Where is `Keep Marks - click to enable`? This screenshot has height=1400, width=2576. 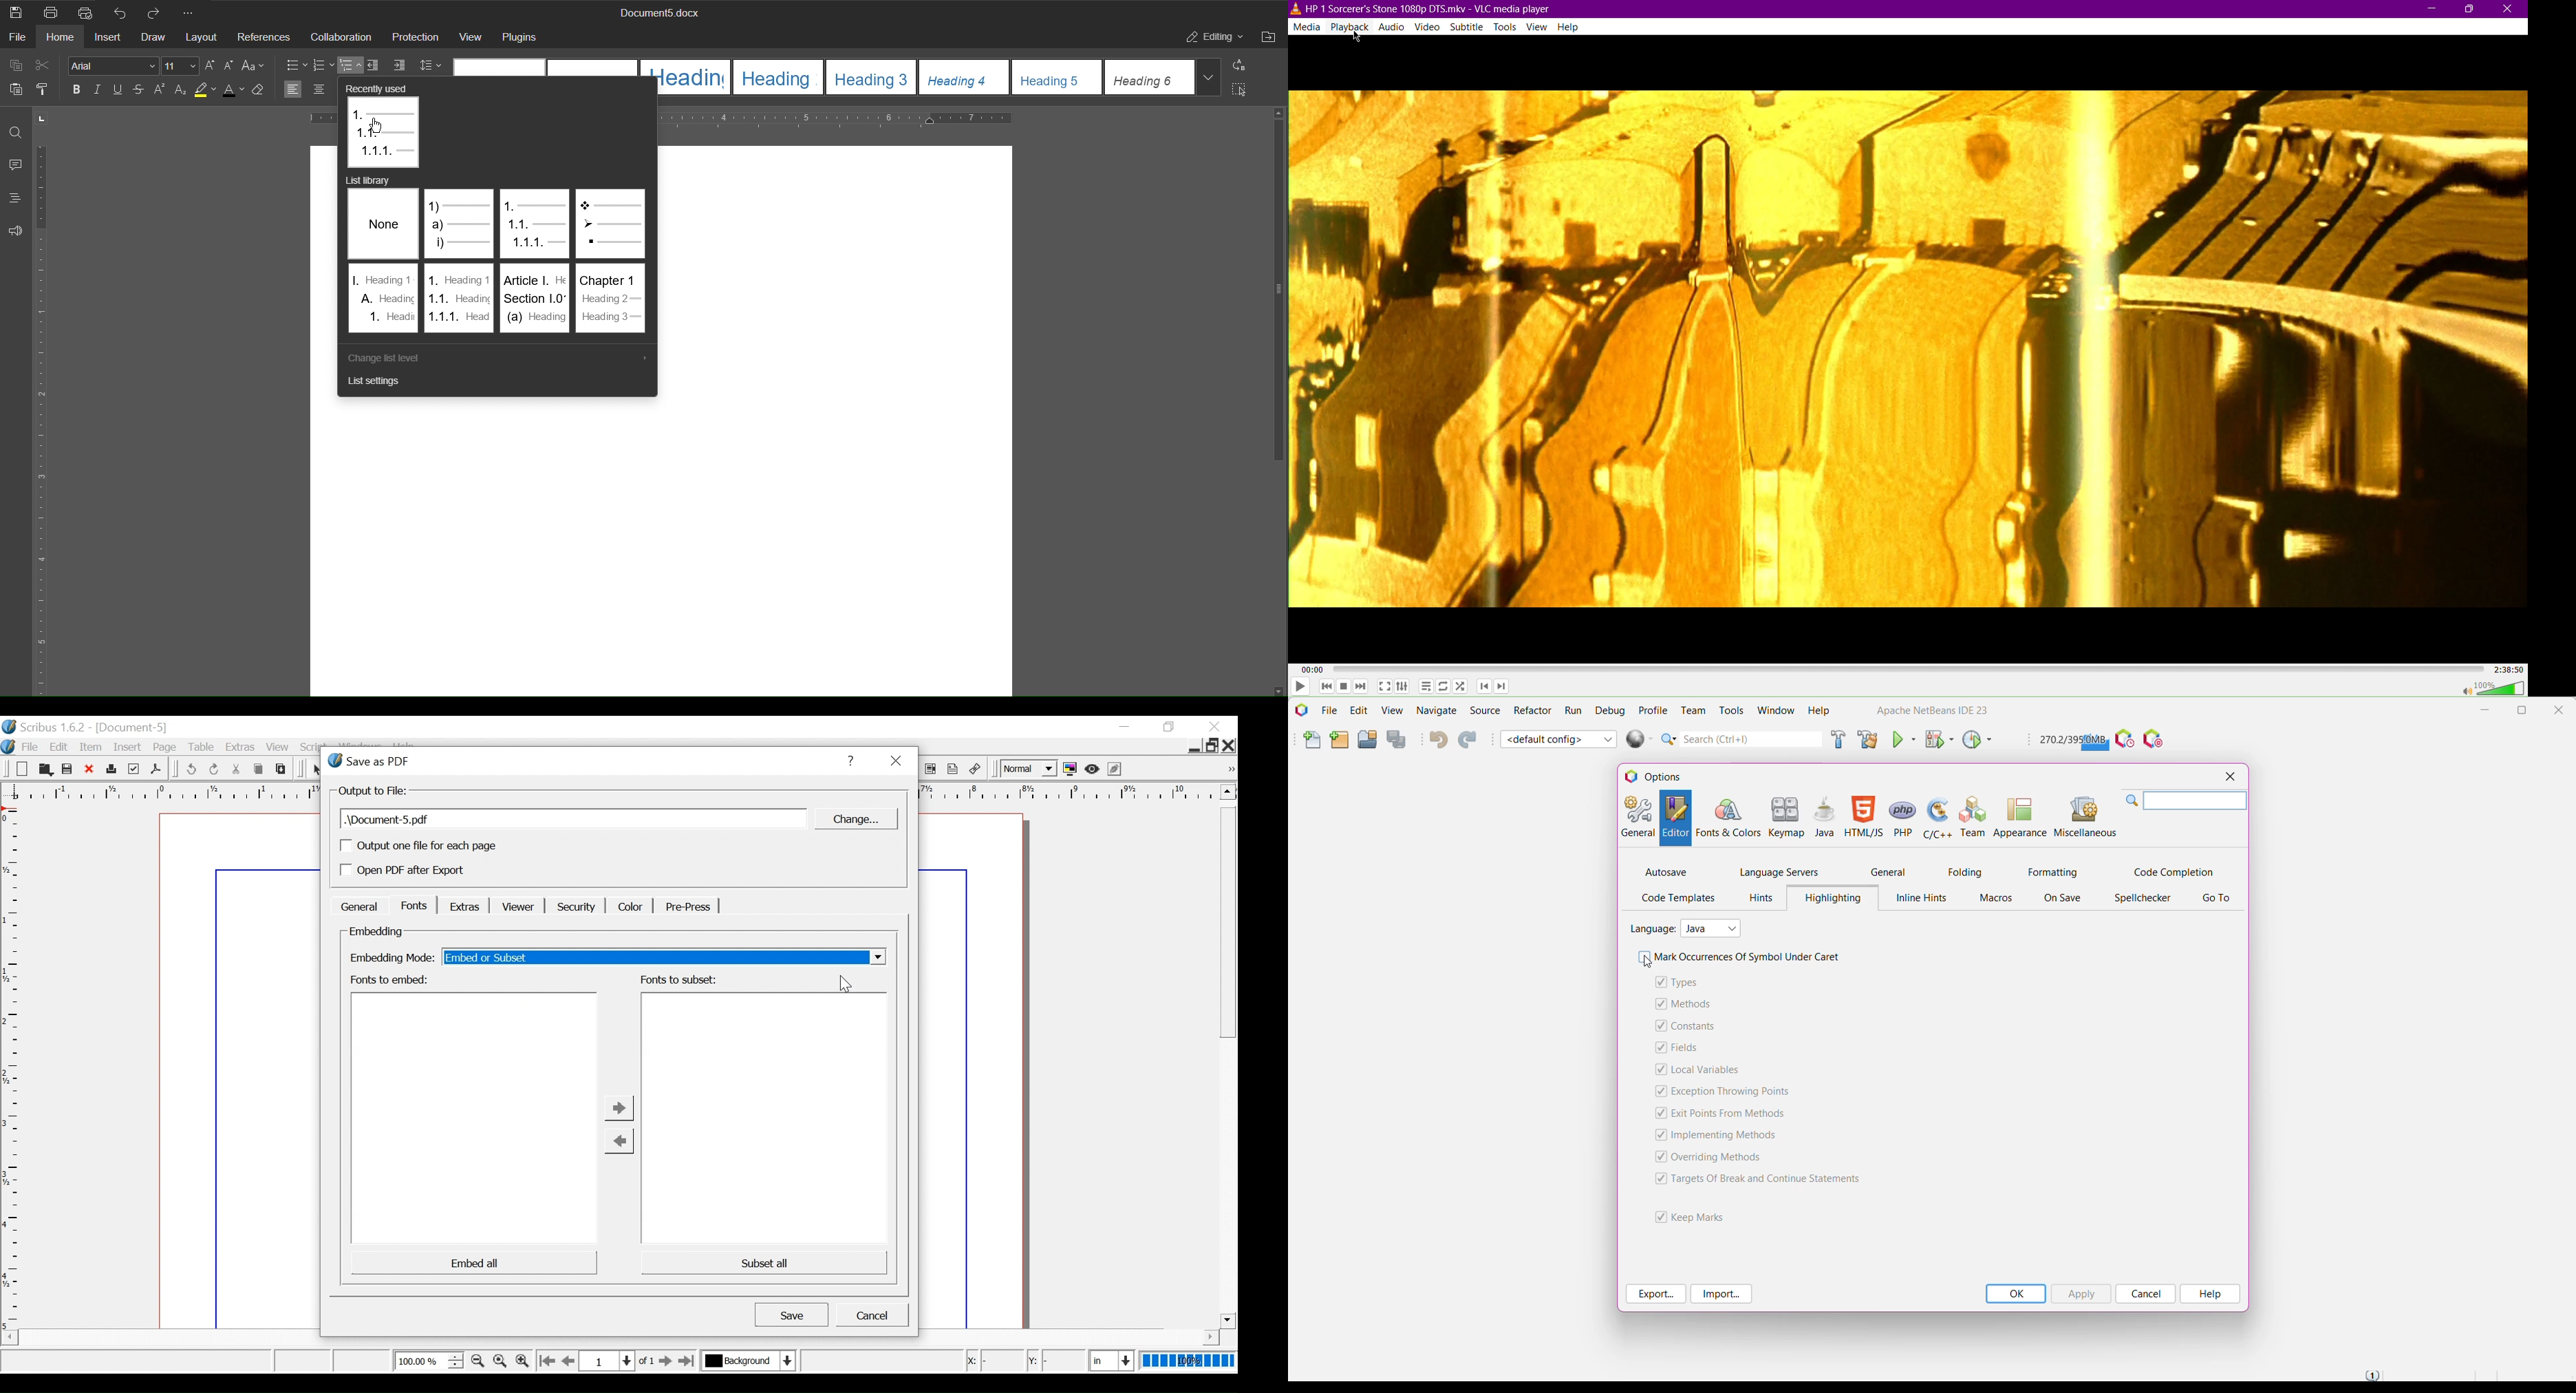
Keep Marks - click to enable is located at coordinates (1705, 1216).